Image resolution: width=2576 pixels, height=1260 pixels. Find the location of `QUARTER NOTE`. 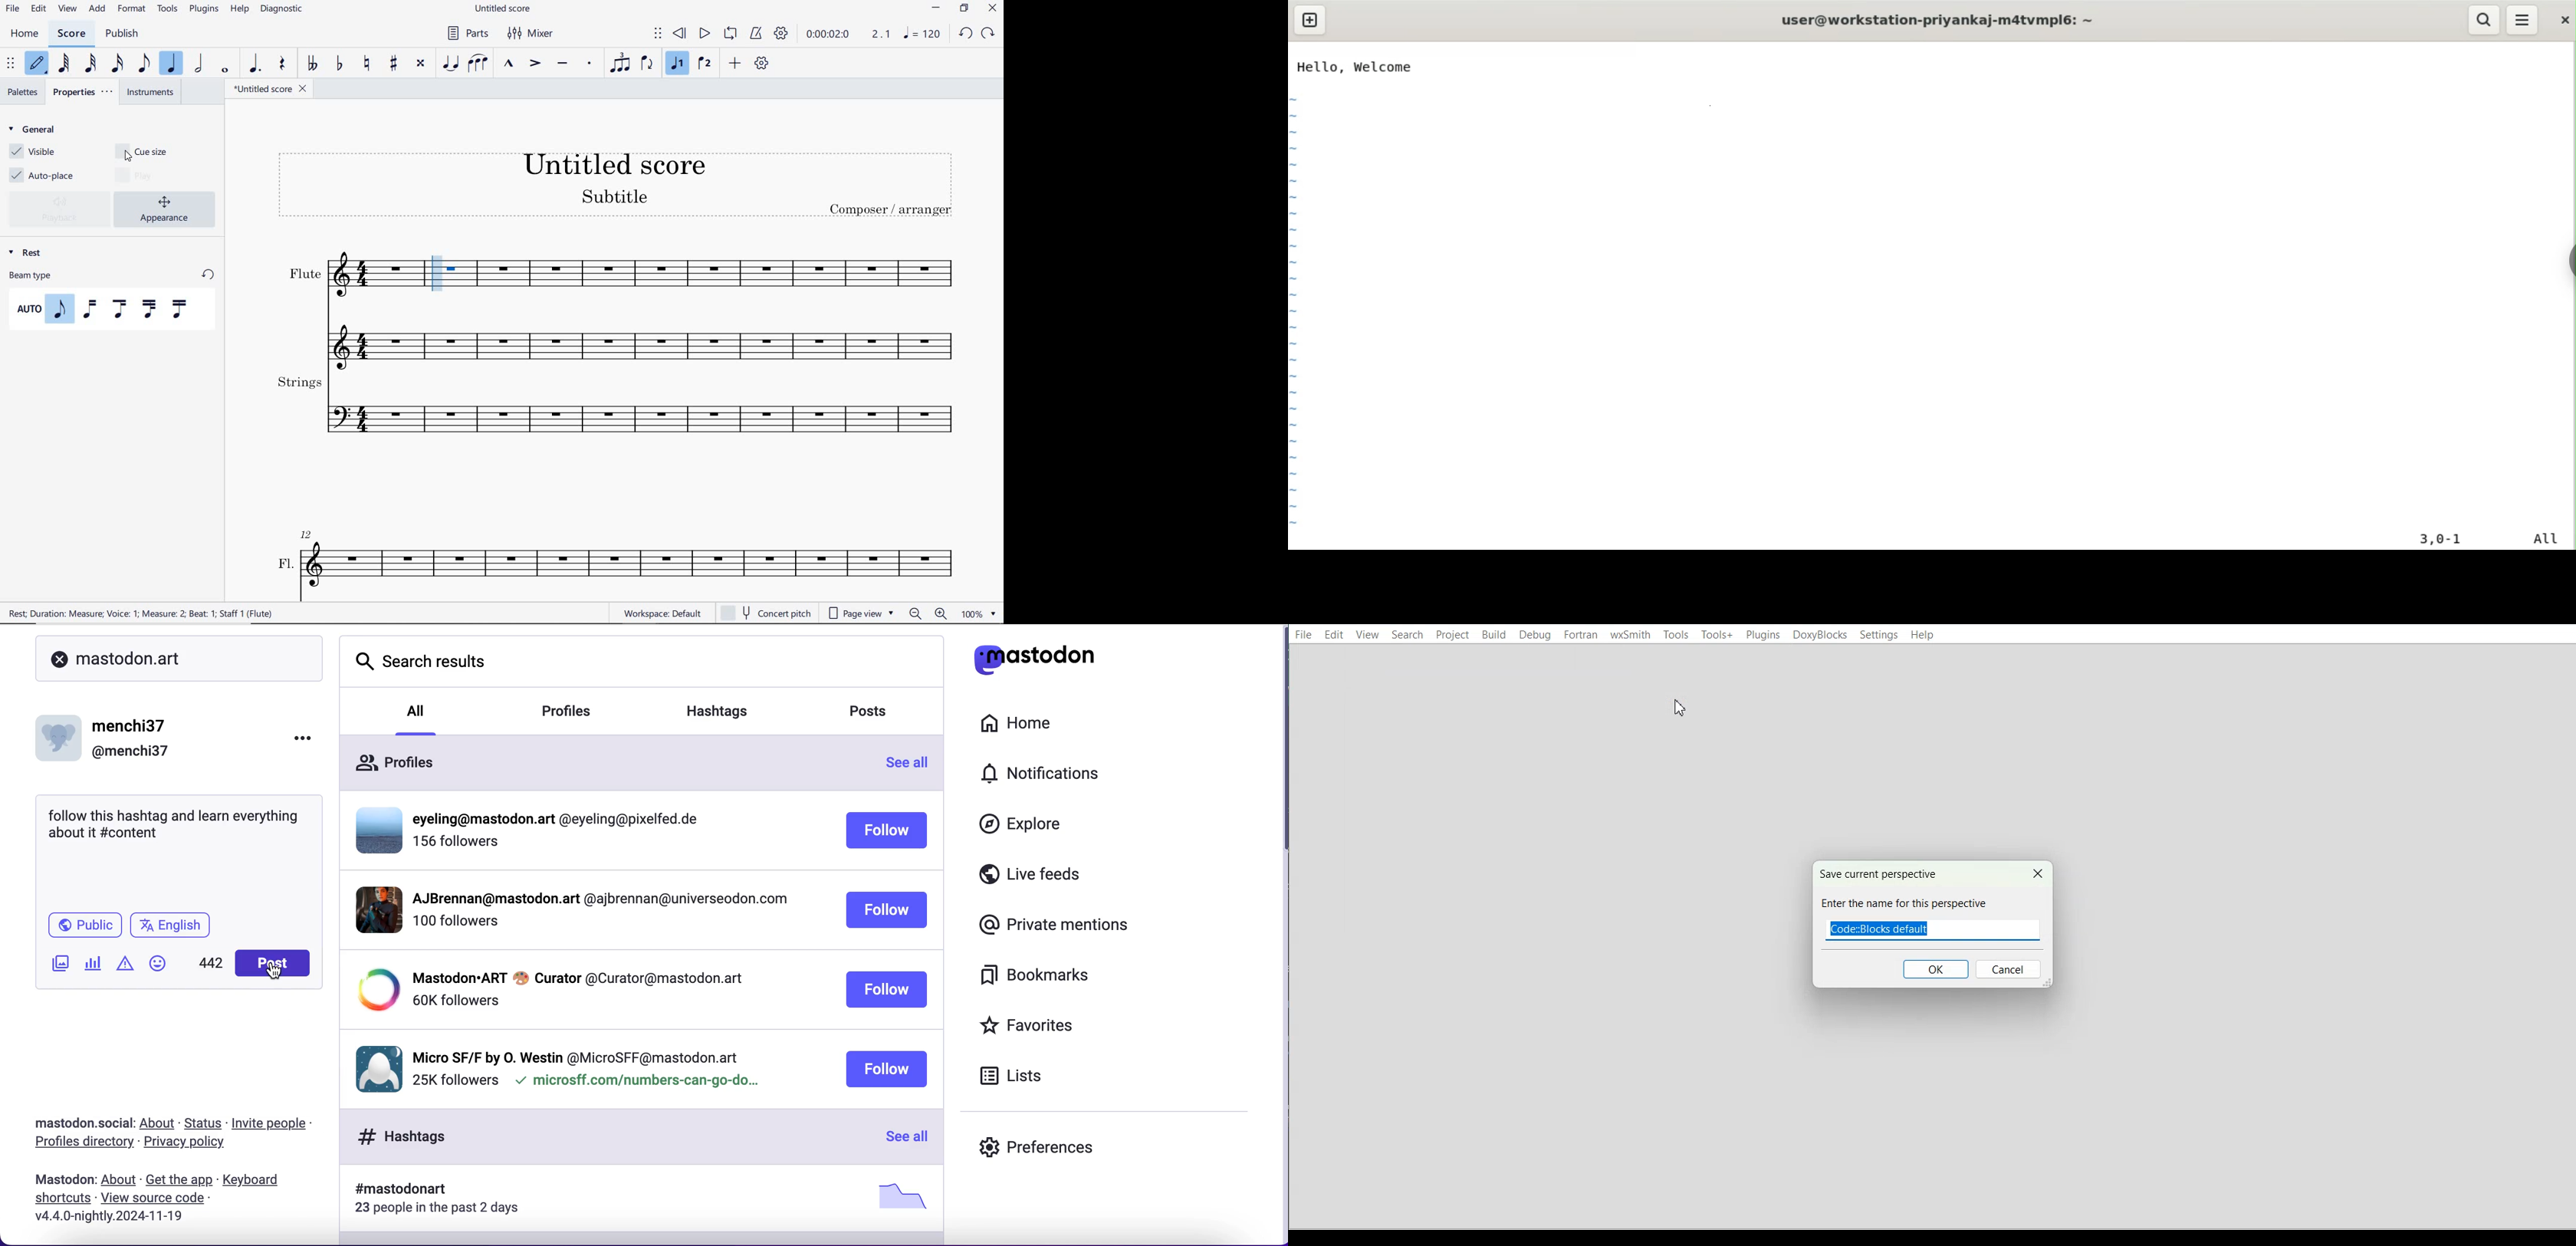

QUARTER NOTE is located at coordinates (173, 64).